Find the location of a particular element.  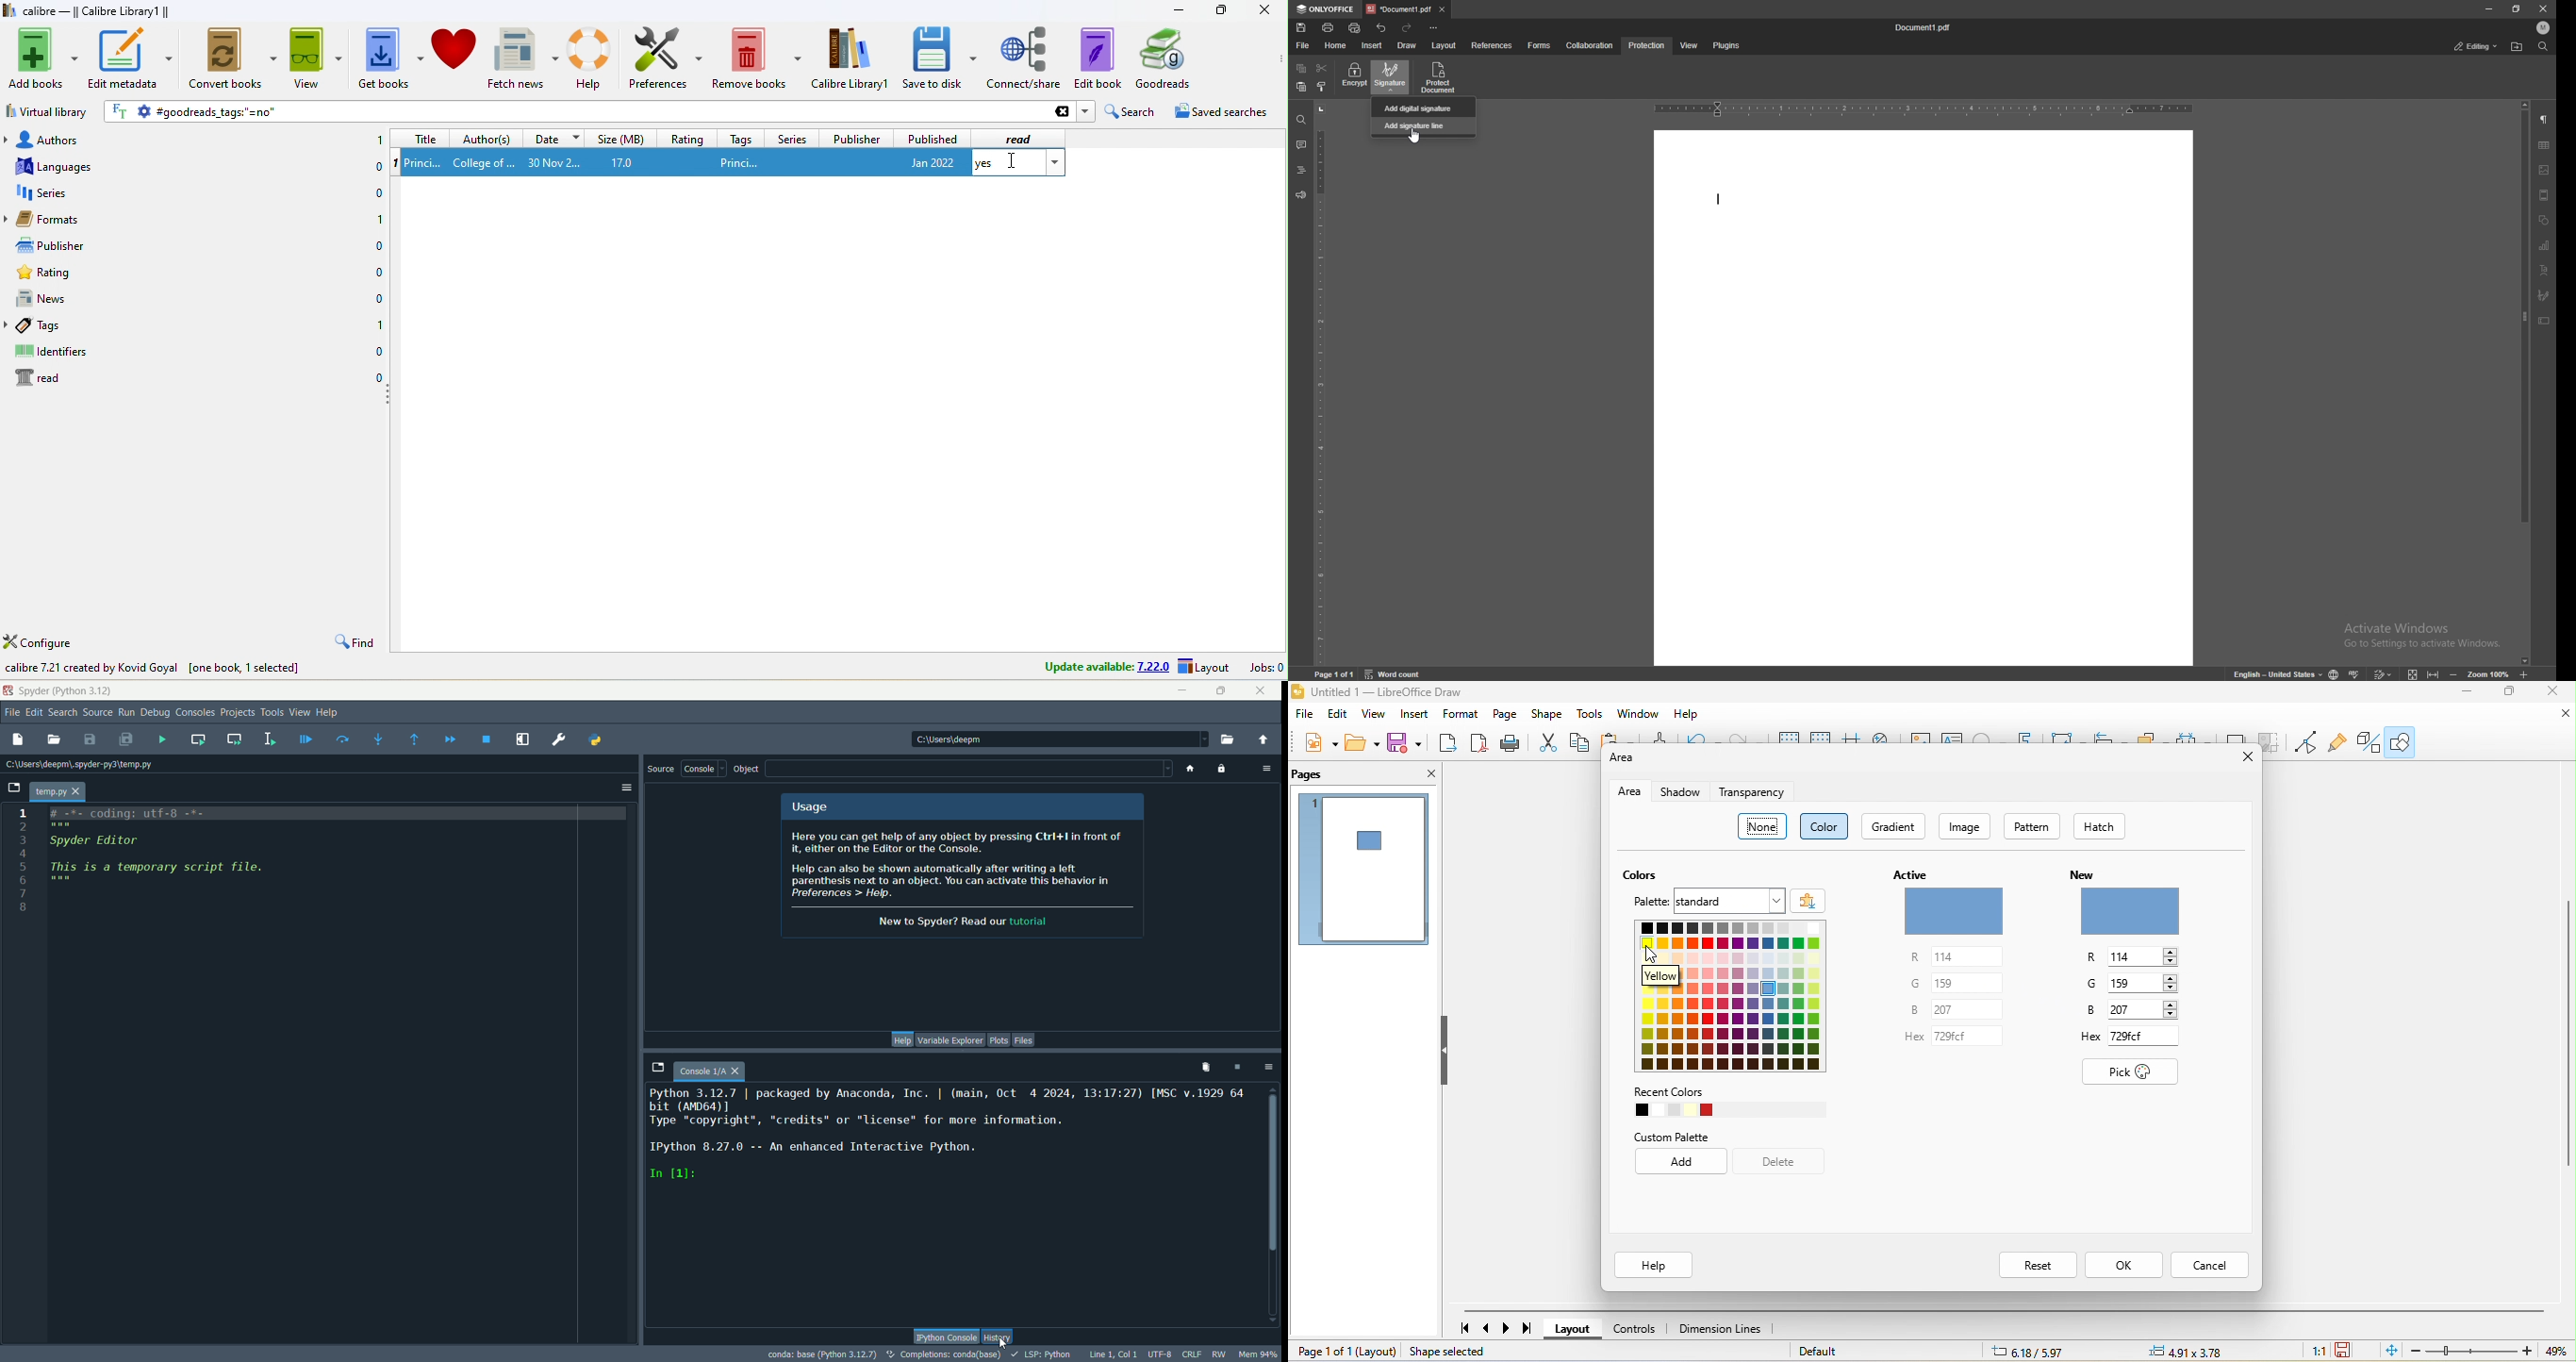

palette standard is located at coordinates (1709, 900).